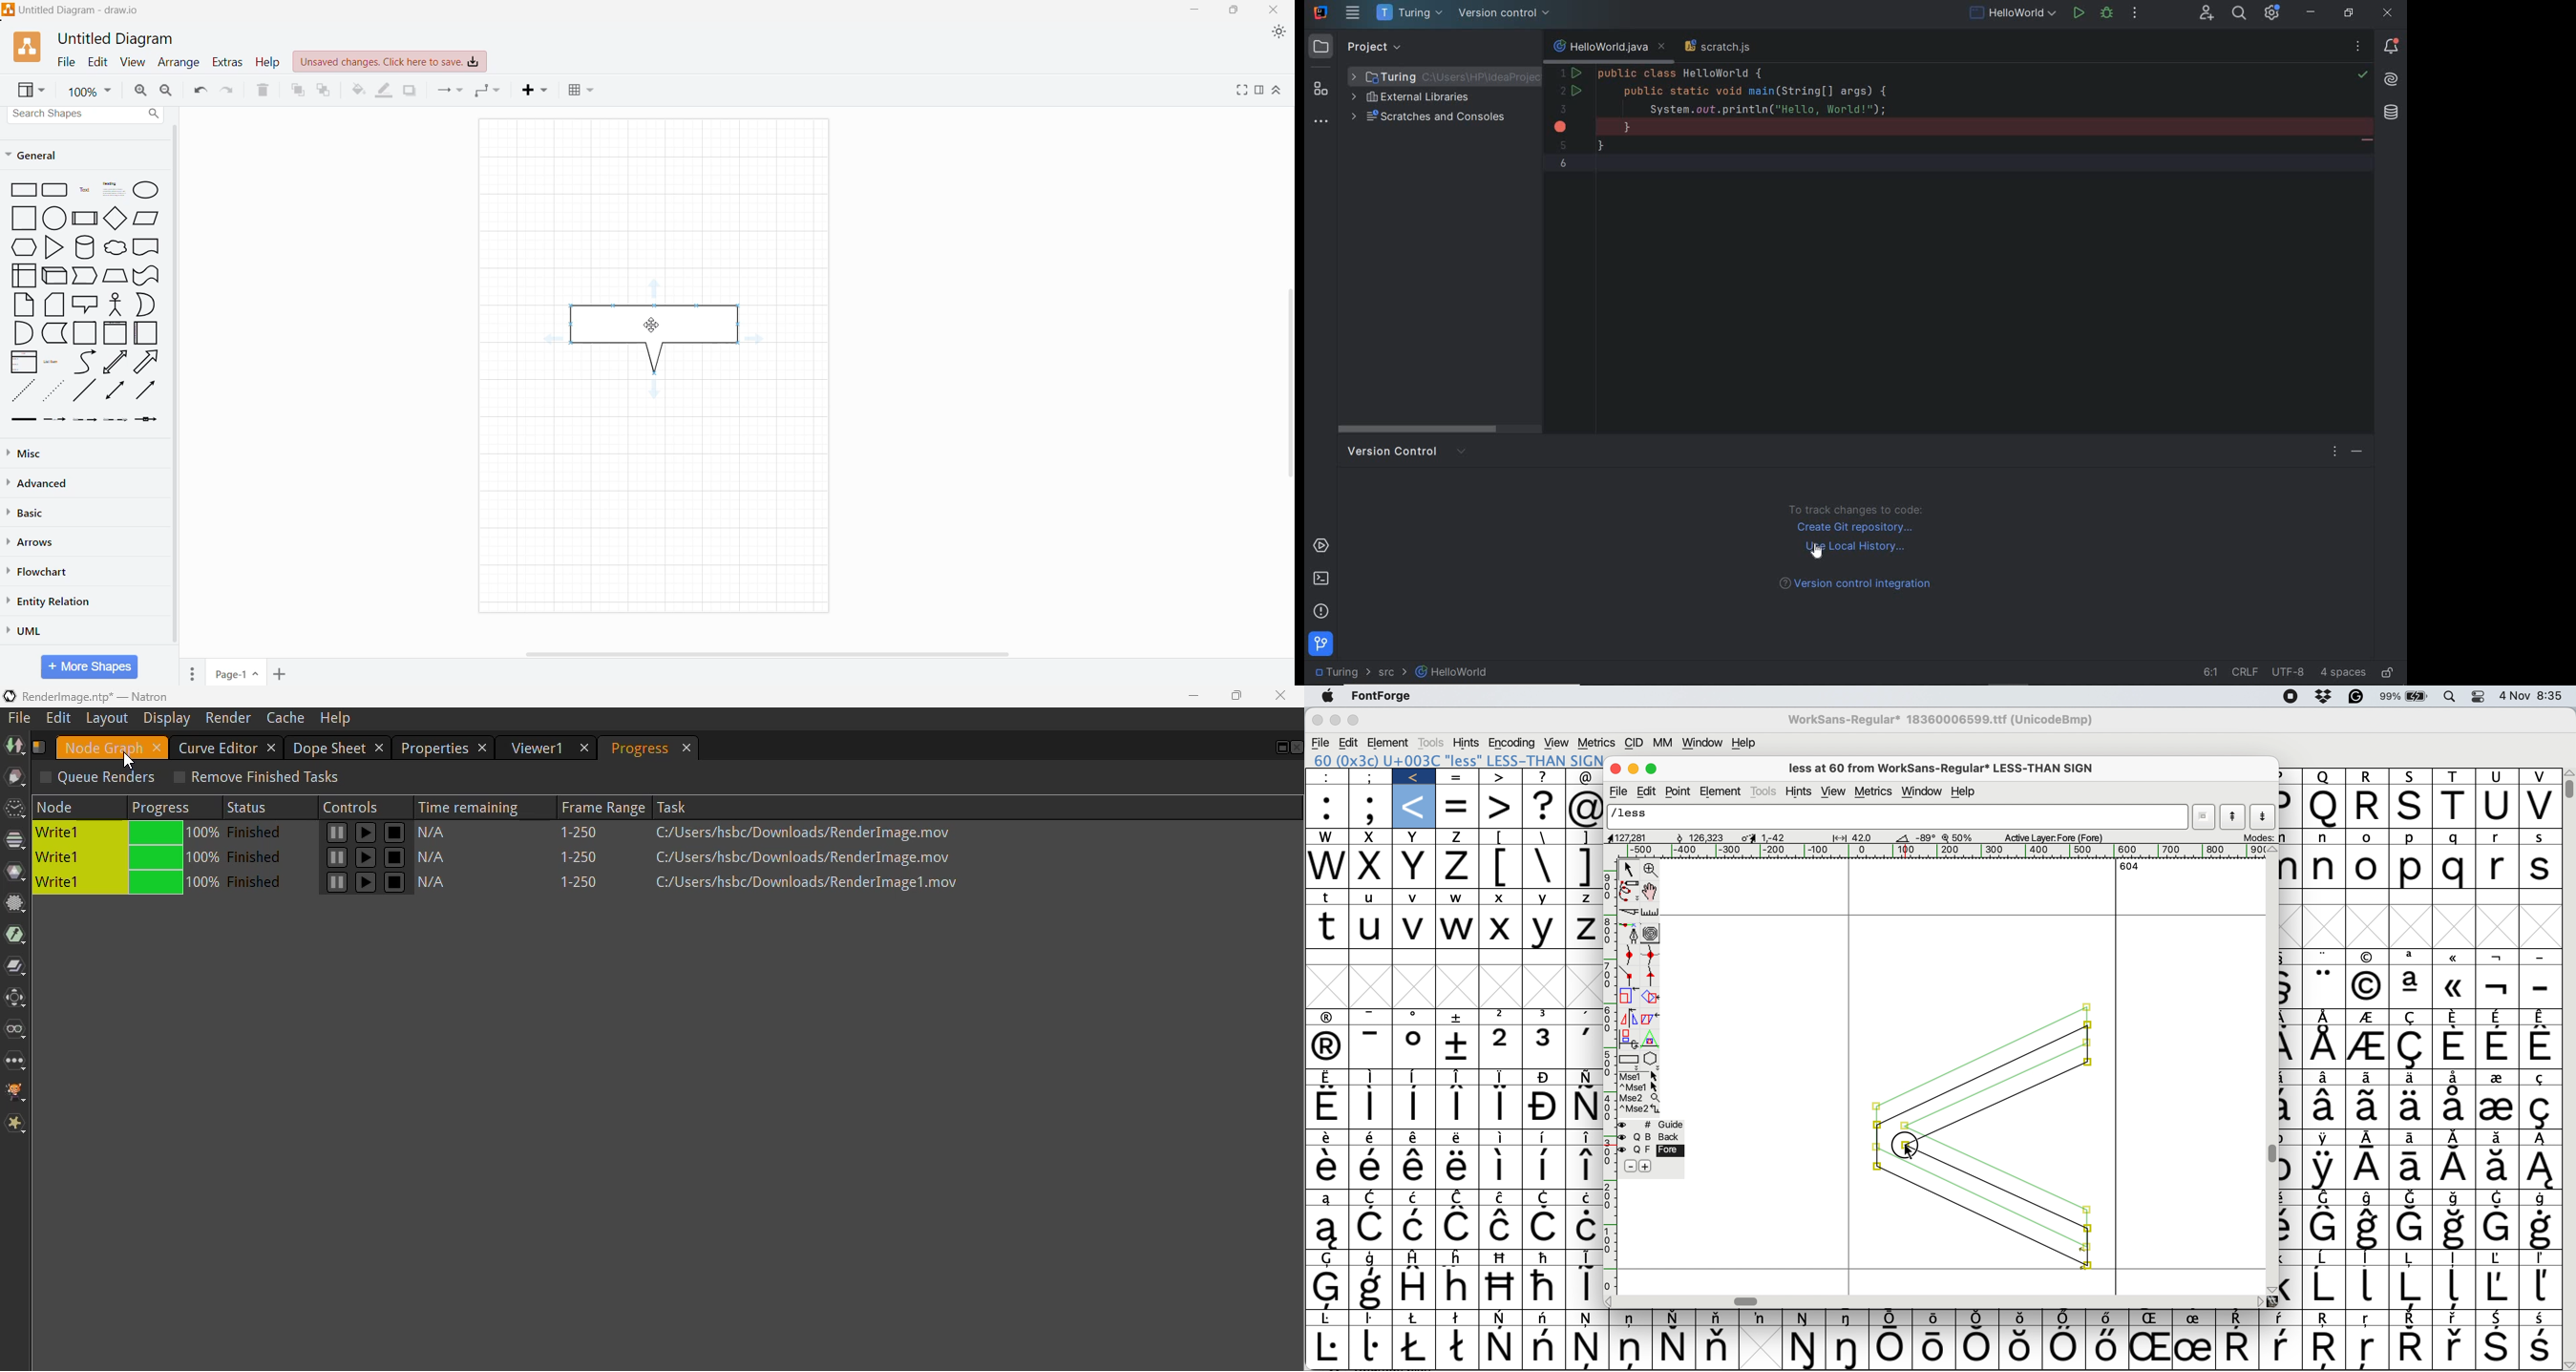 This screenshot has height=1372, width=2576. I want to click on q, so click(2324, 777).